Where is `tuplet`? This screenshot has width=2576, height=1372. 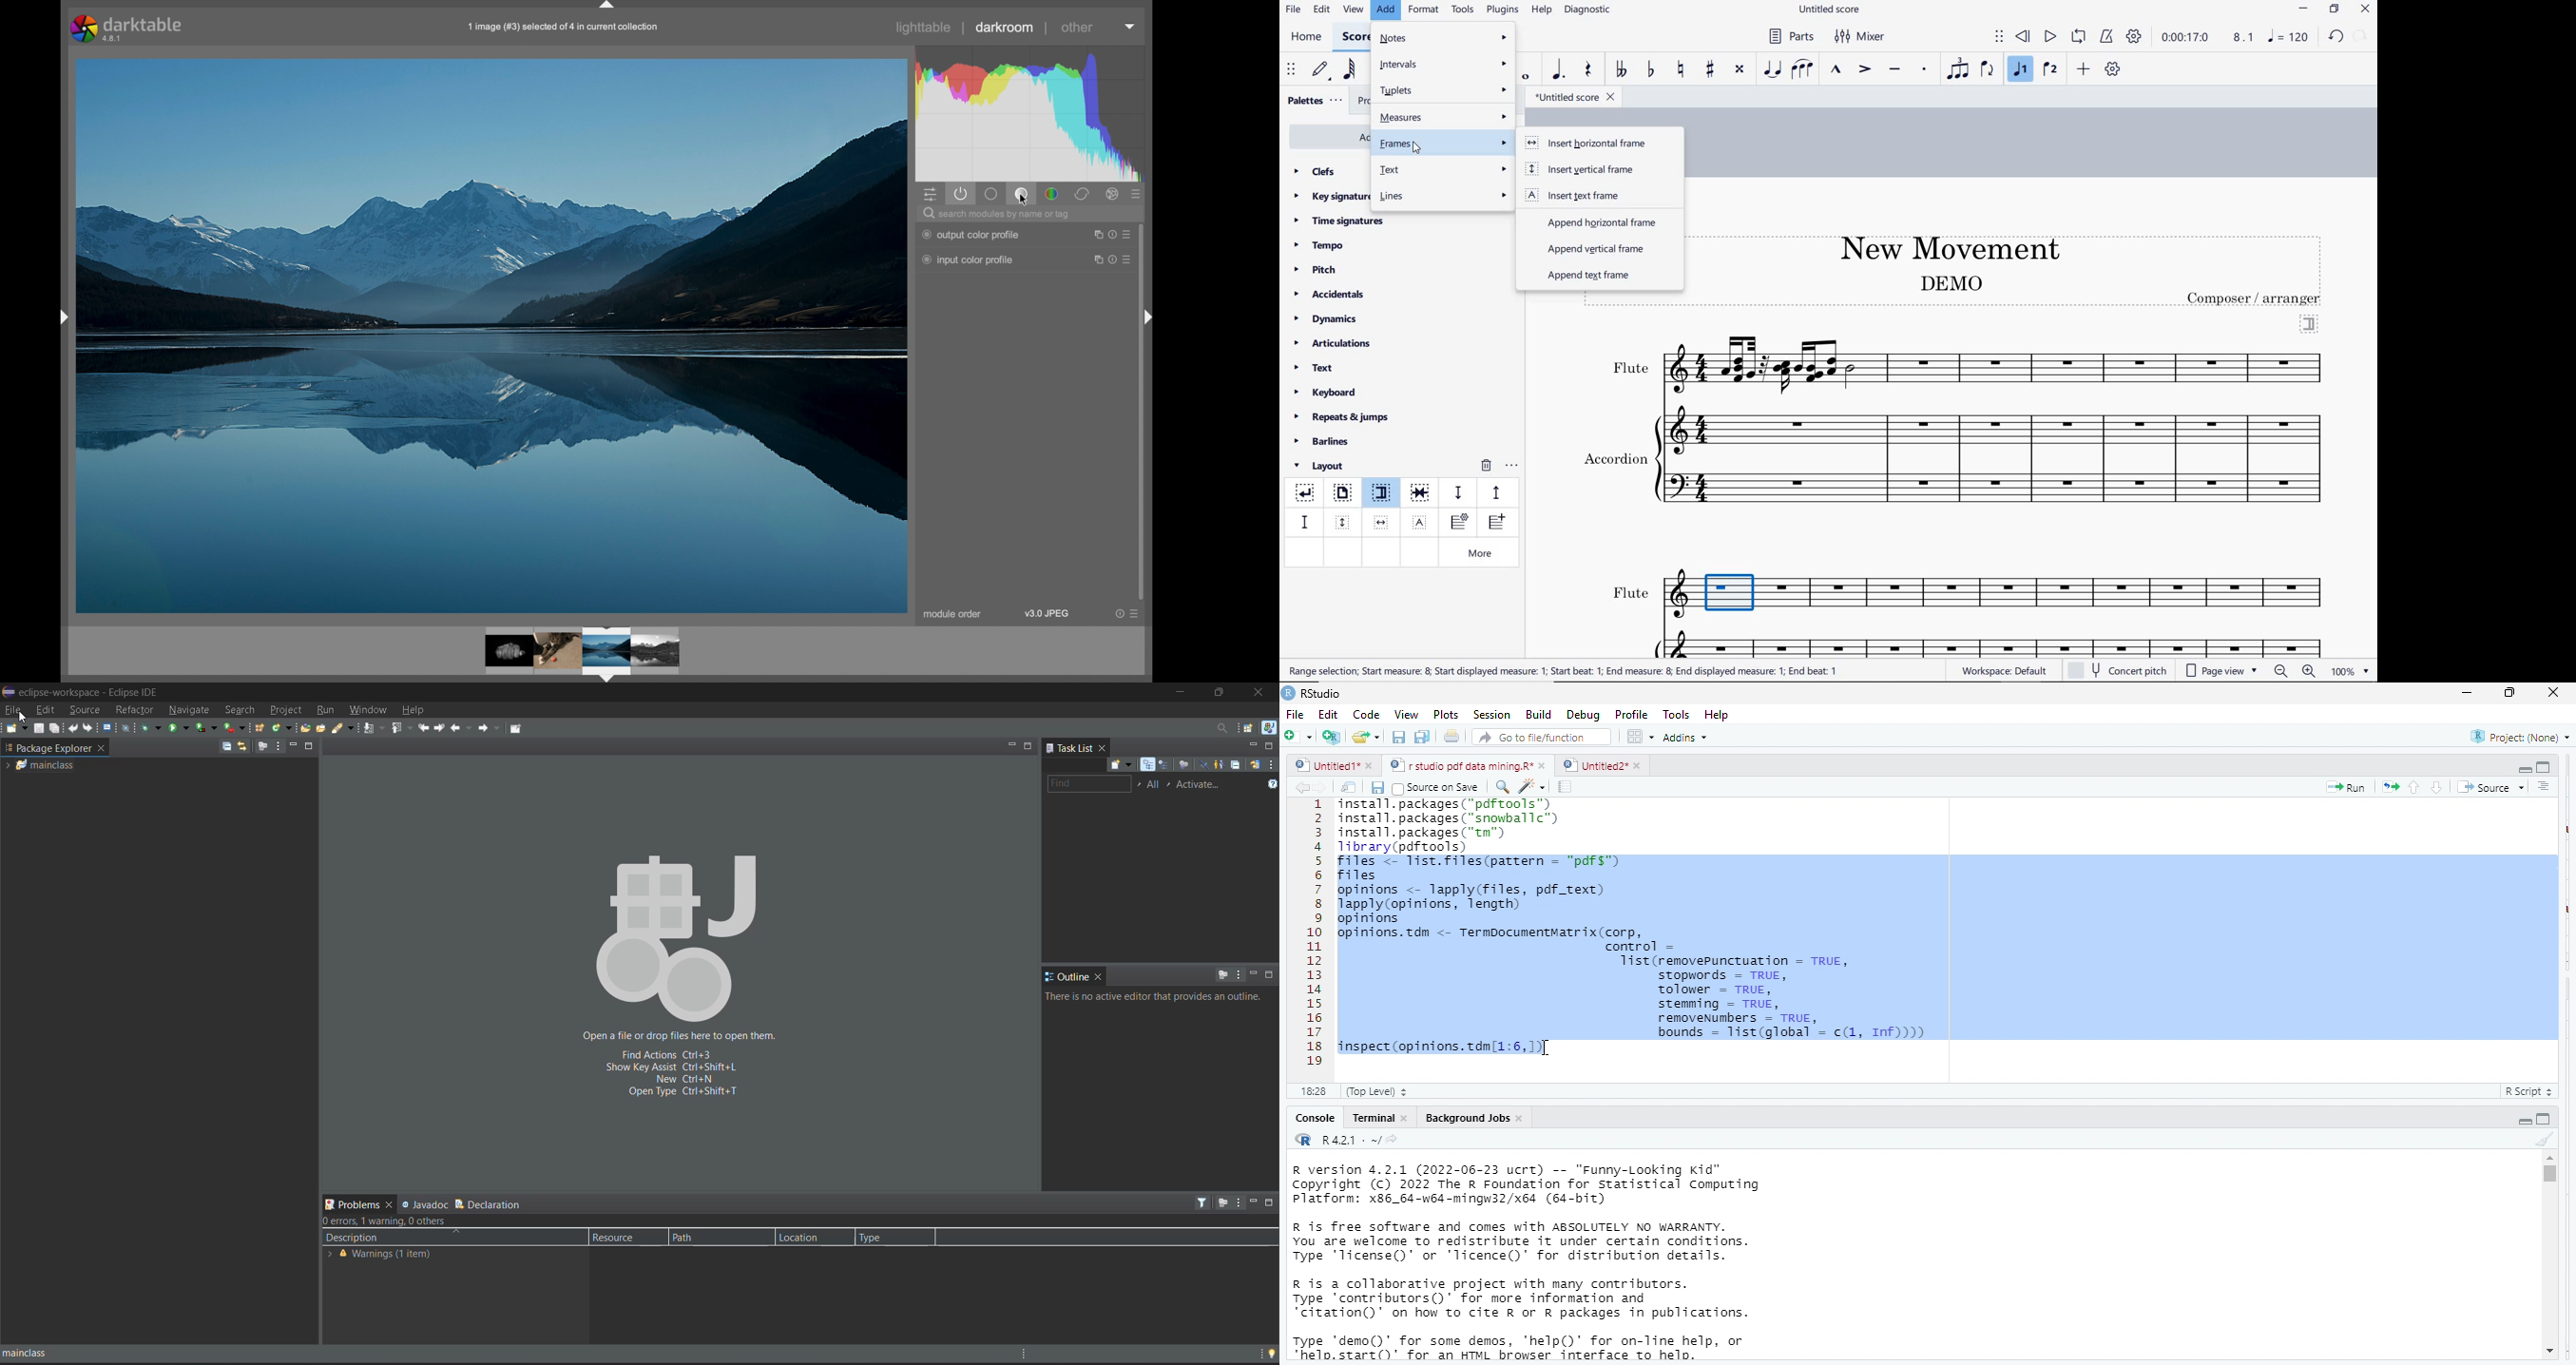
tuplet is located at coordinates (1955, 69).